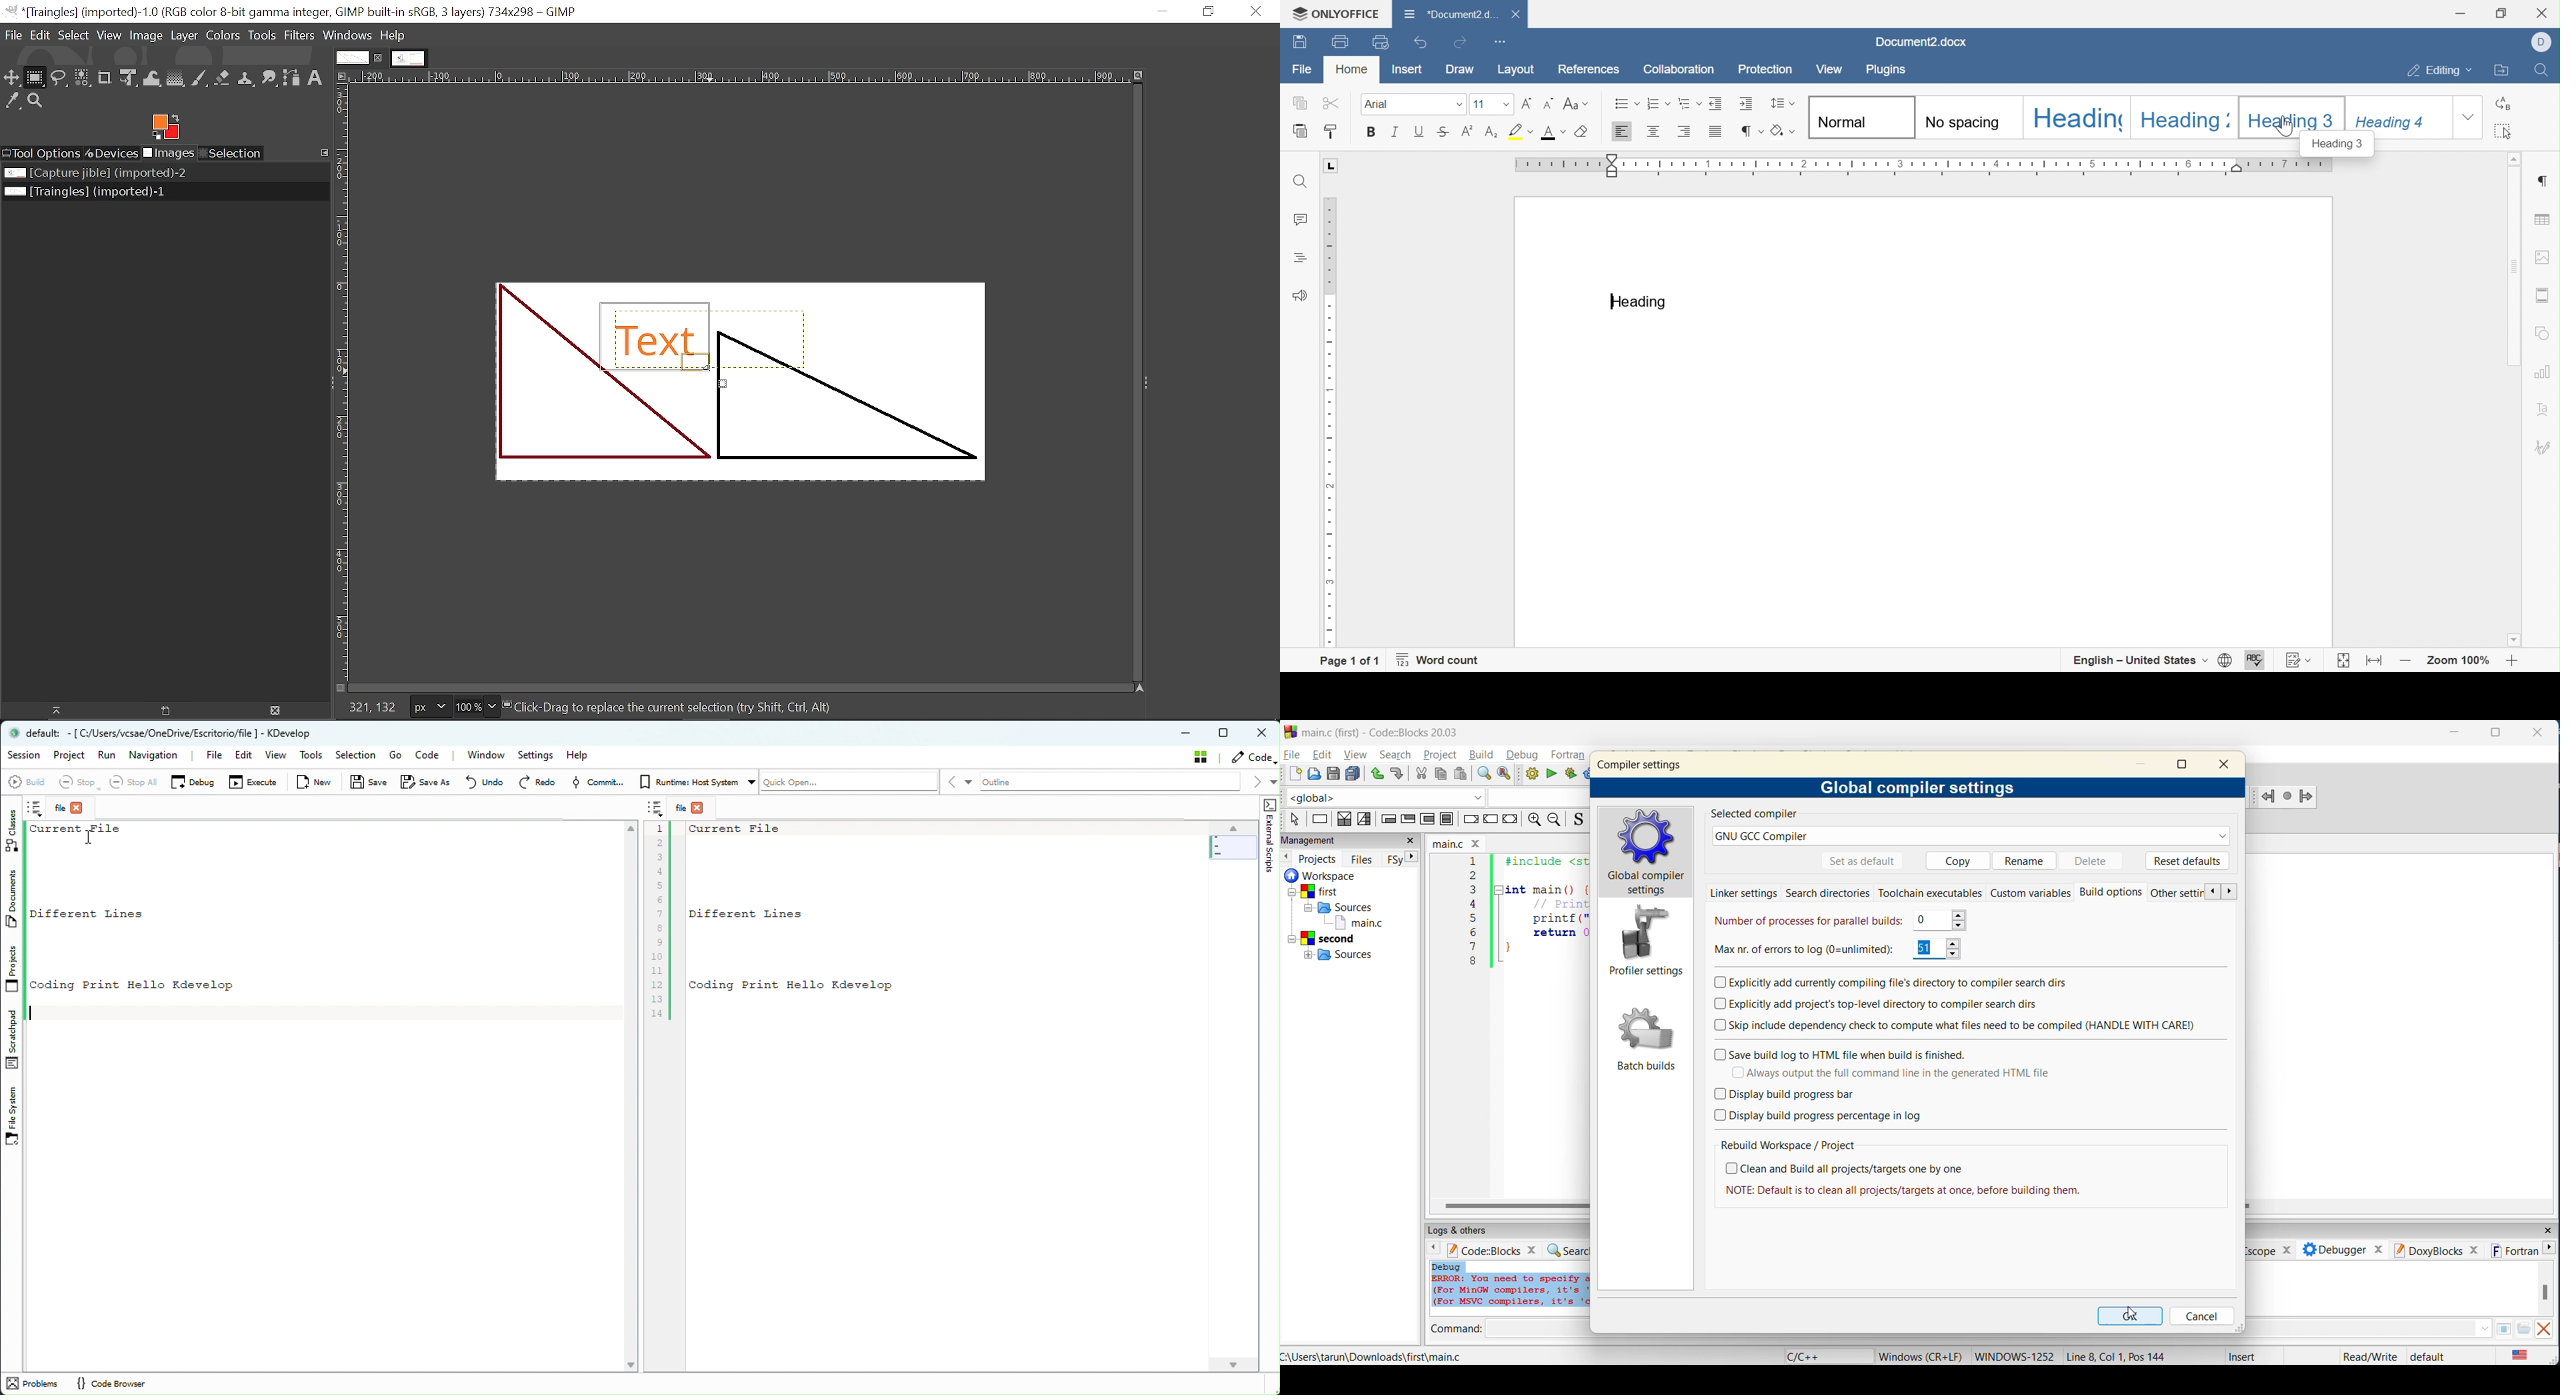  Describe the element at coordinates (300, 36) in the screenshot. I see `Filters` at that location.